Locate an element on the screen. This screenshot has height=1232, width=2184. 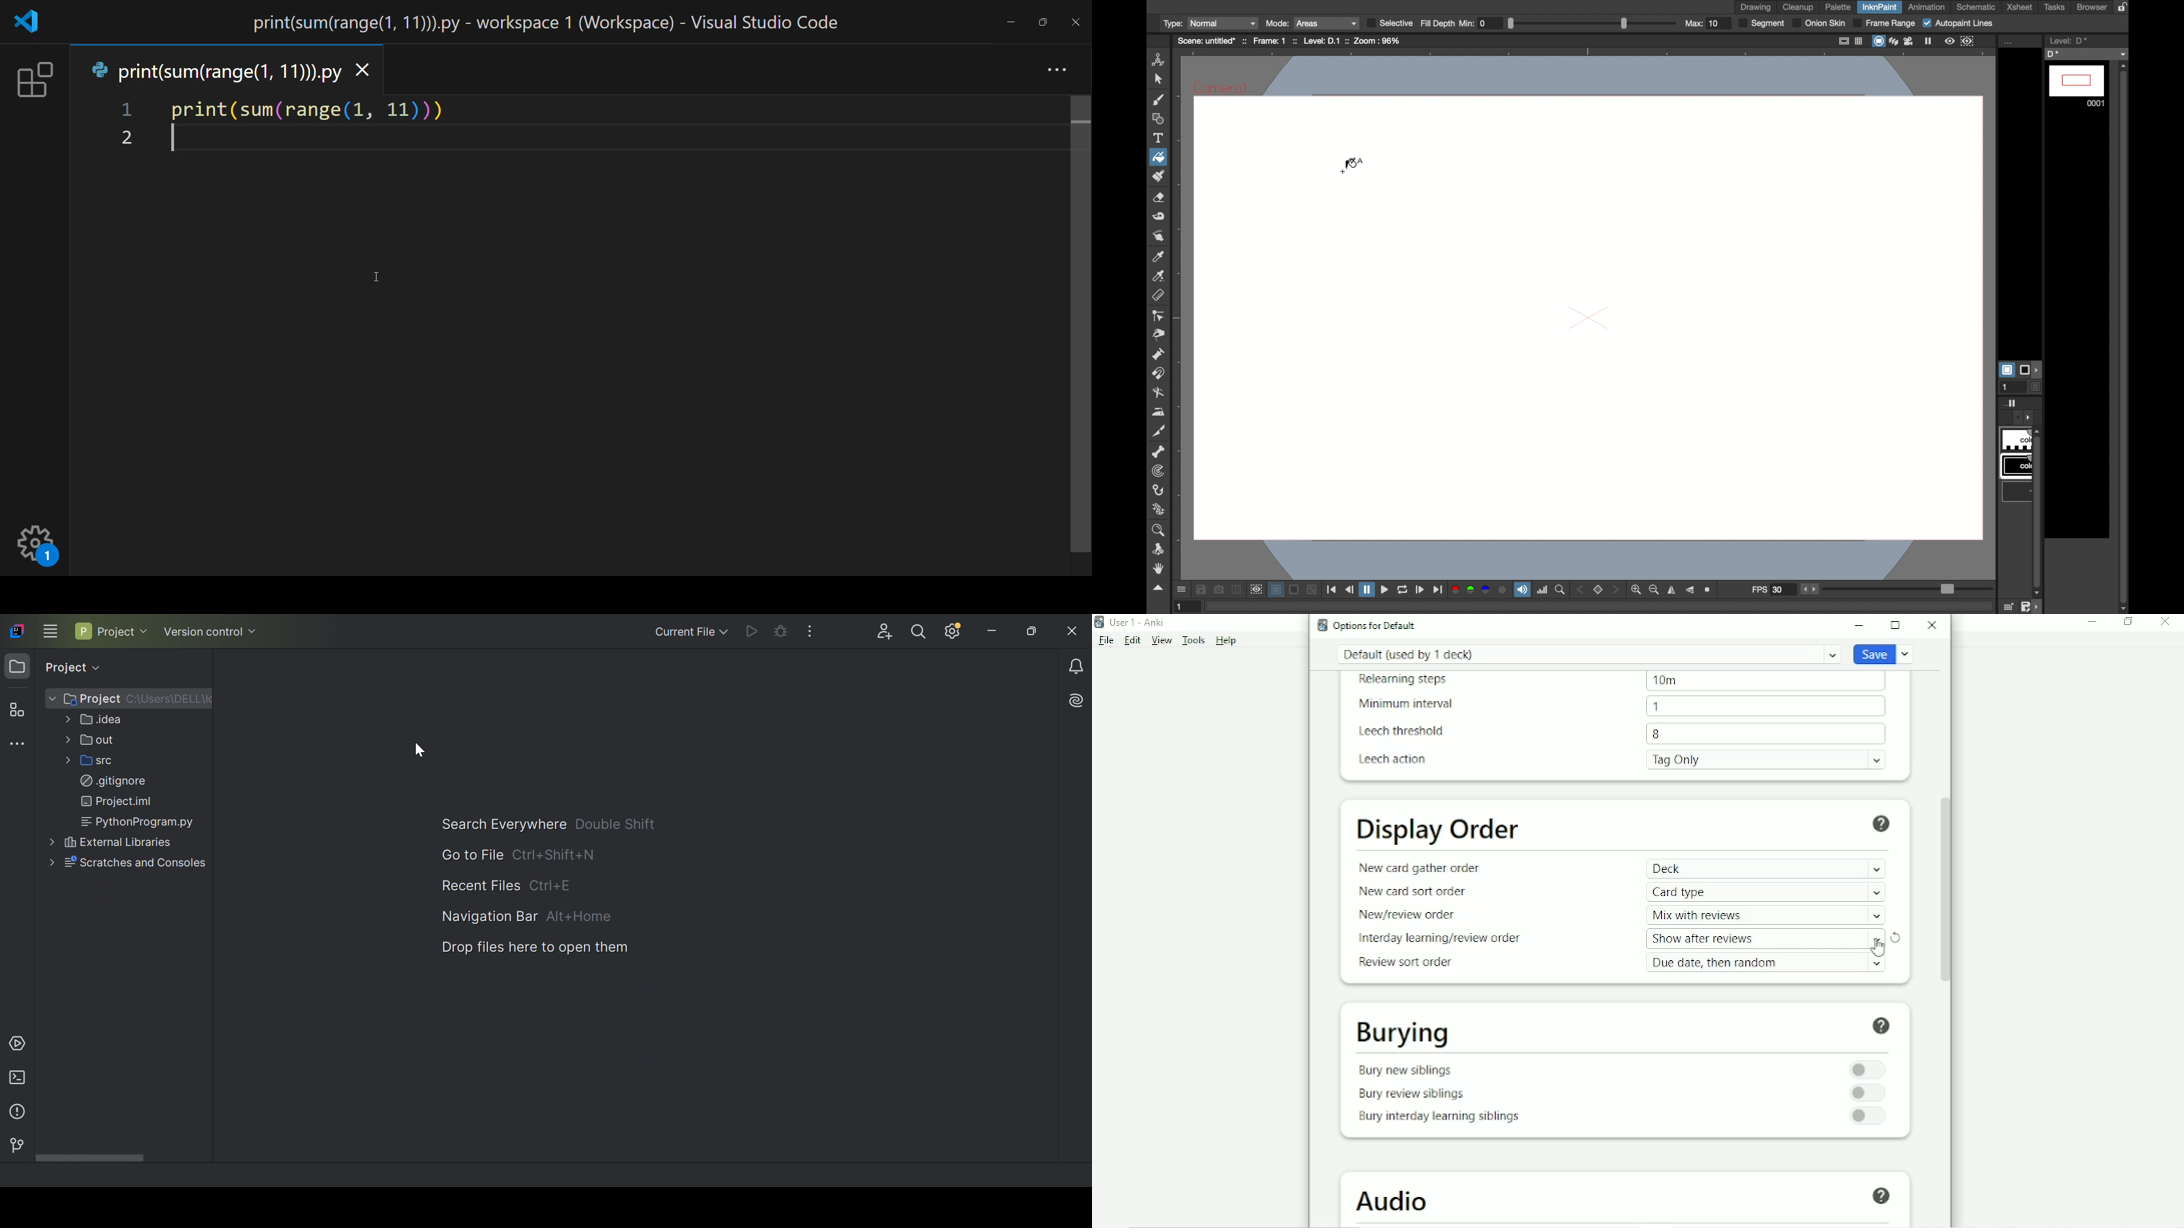
Bury interday learning siblings is located at coordinates (1437, 1119).